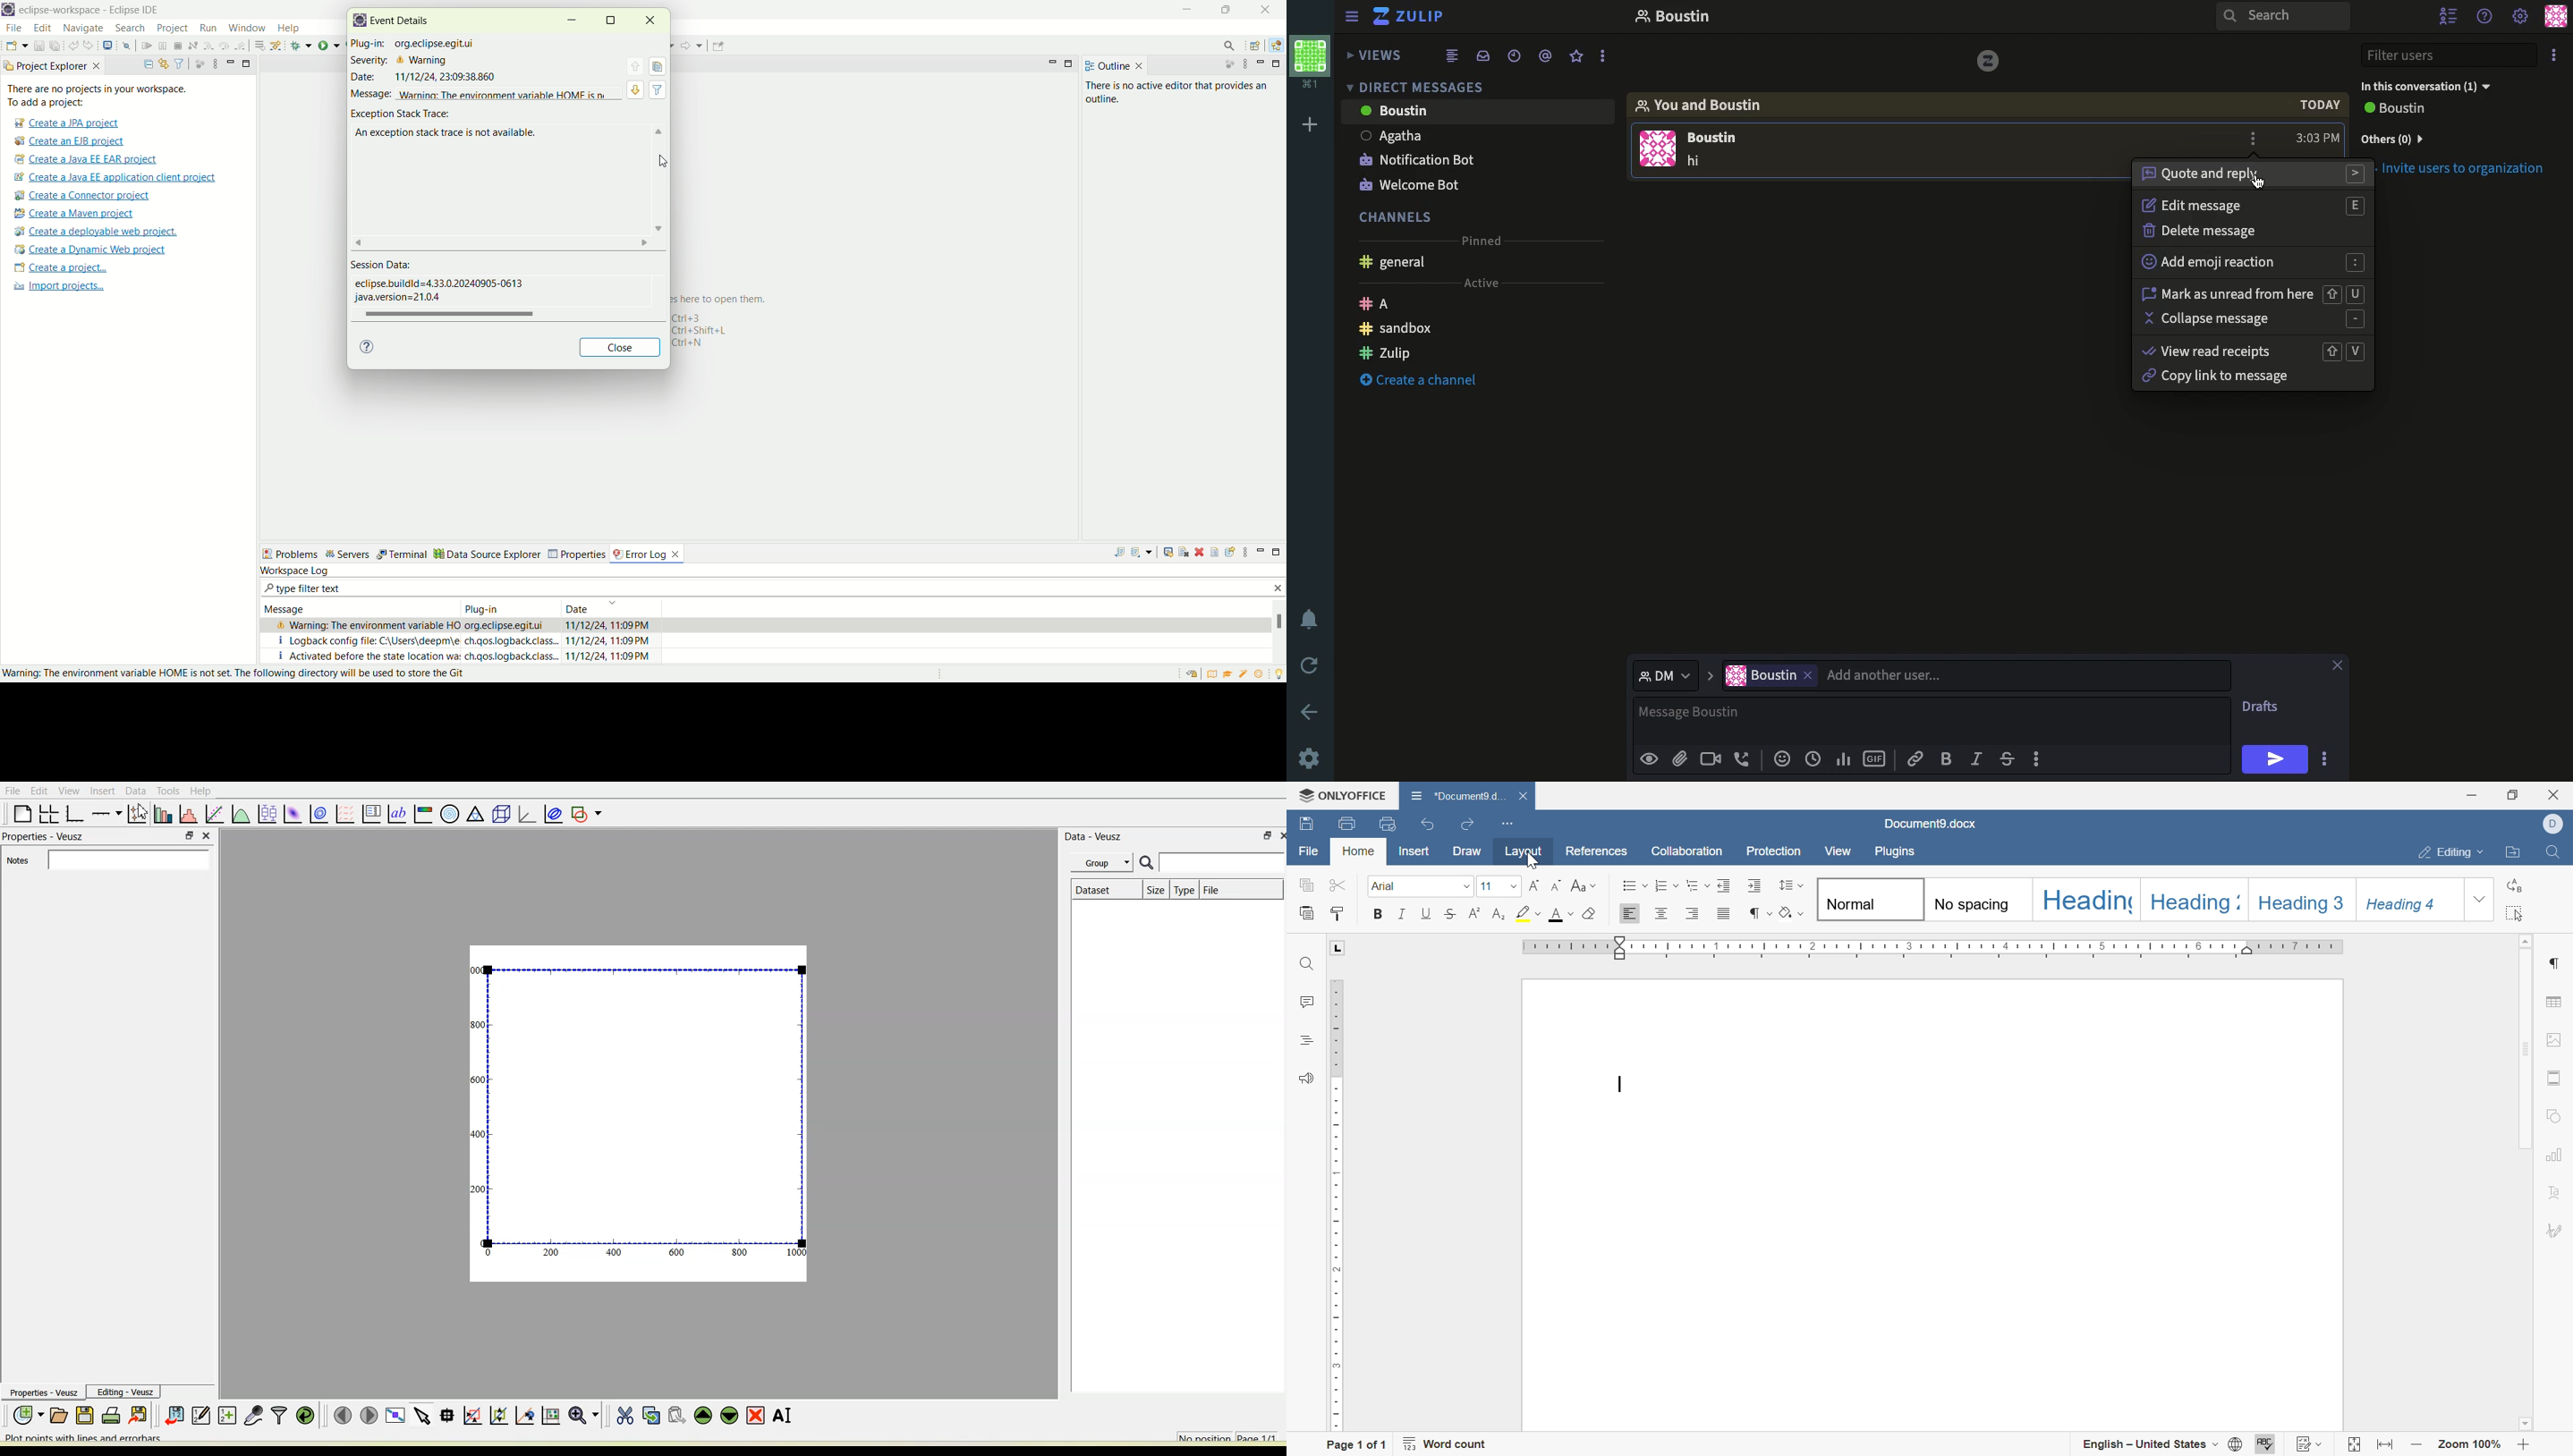  I want to click on Zulip, so click(1409, 16).